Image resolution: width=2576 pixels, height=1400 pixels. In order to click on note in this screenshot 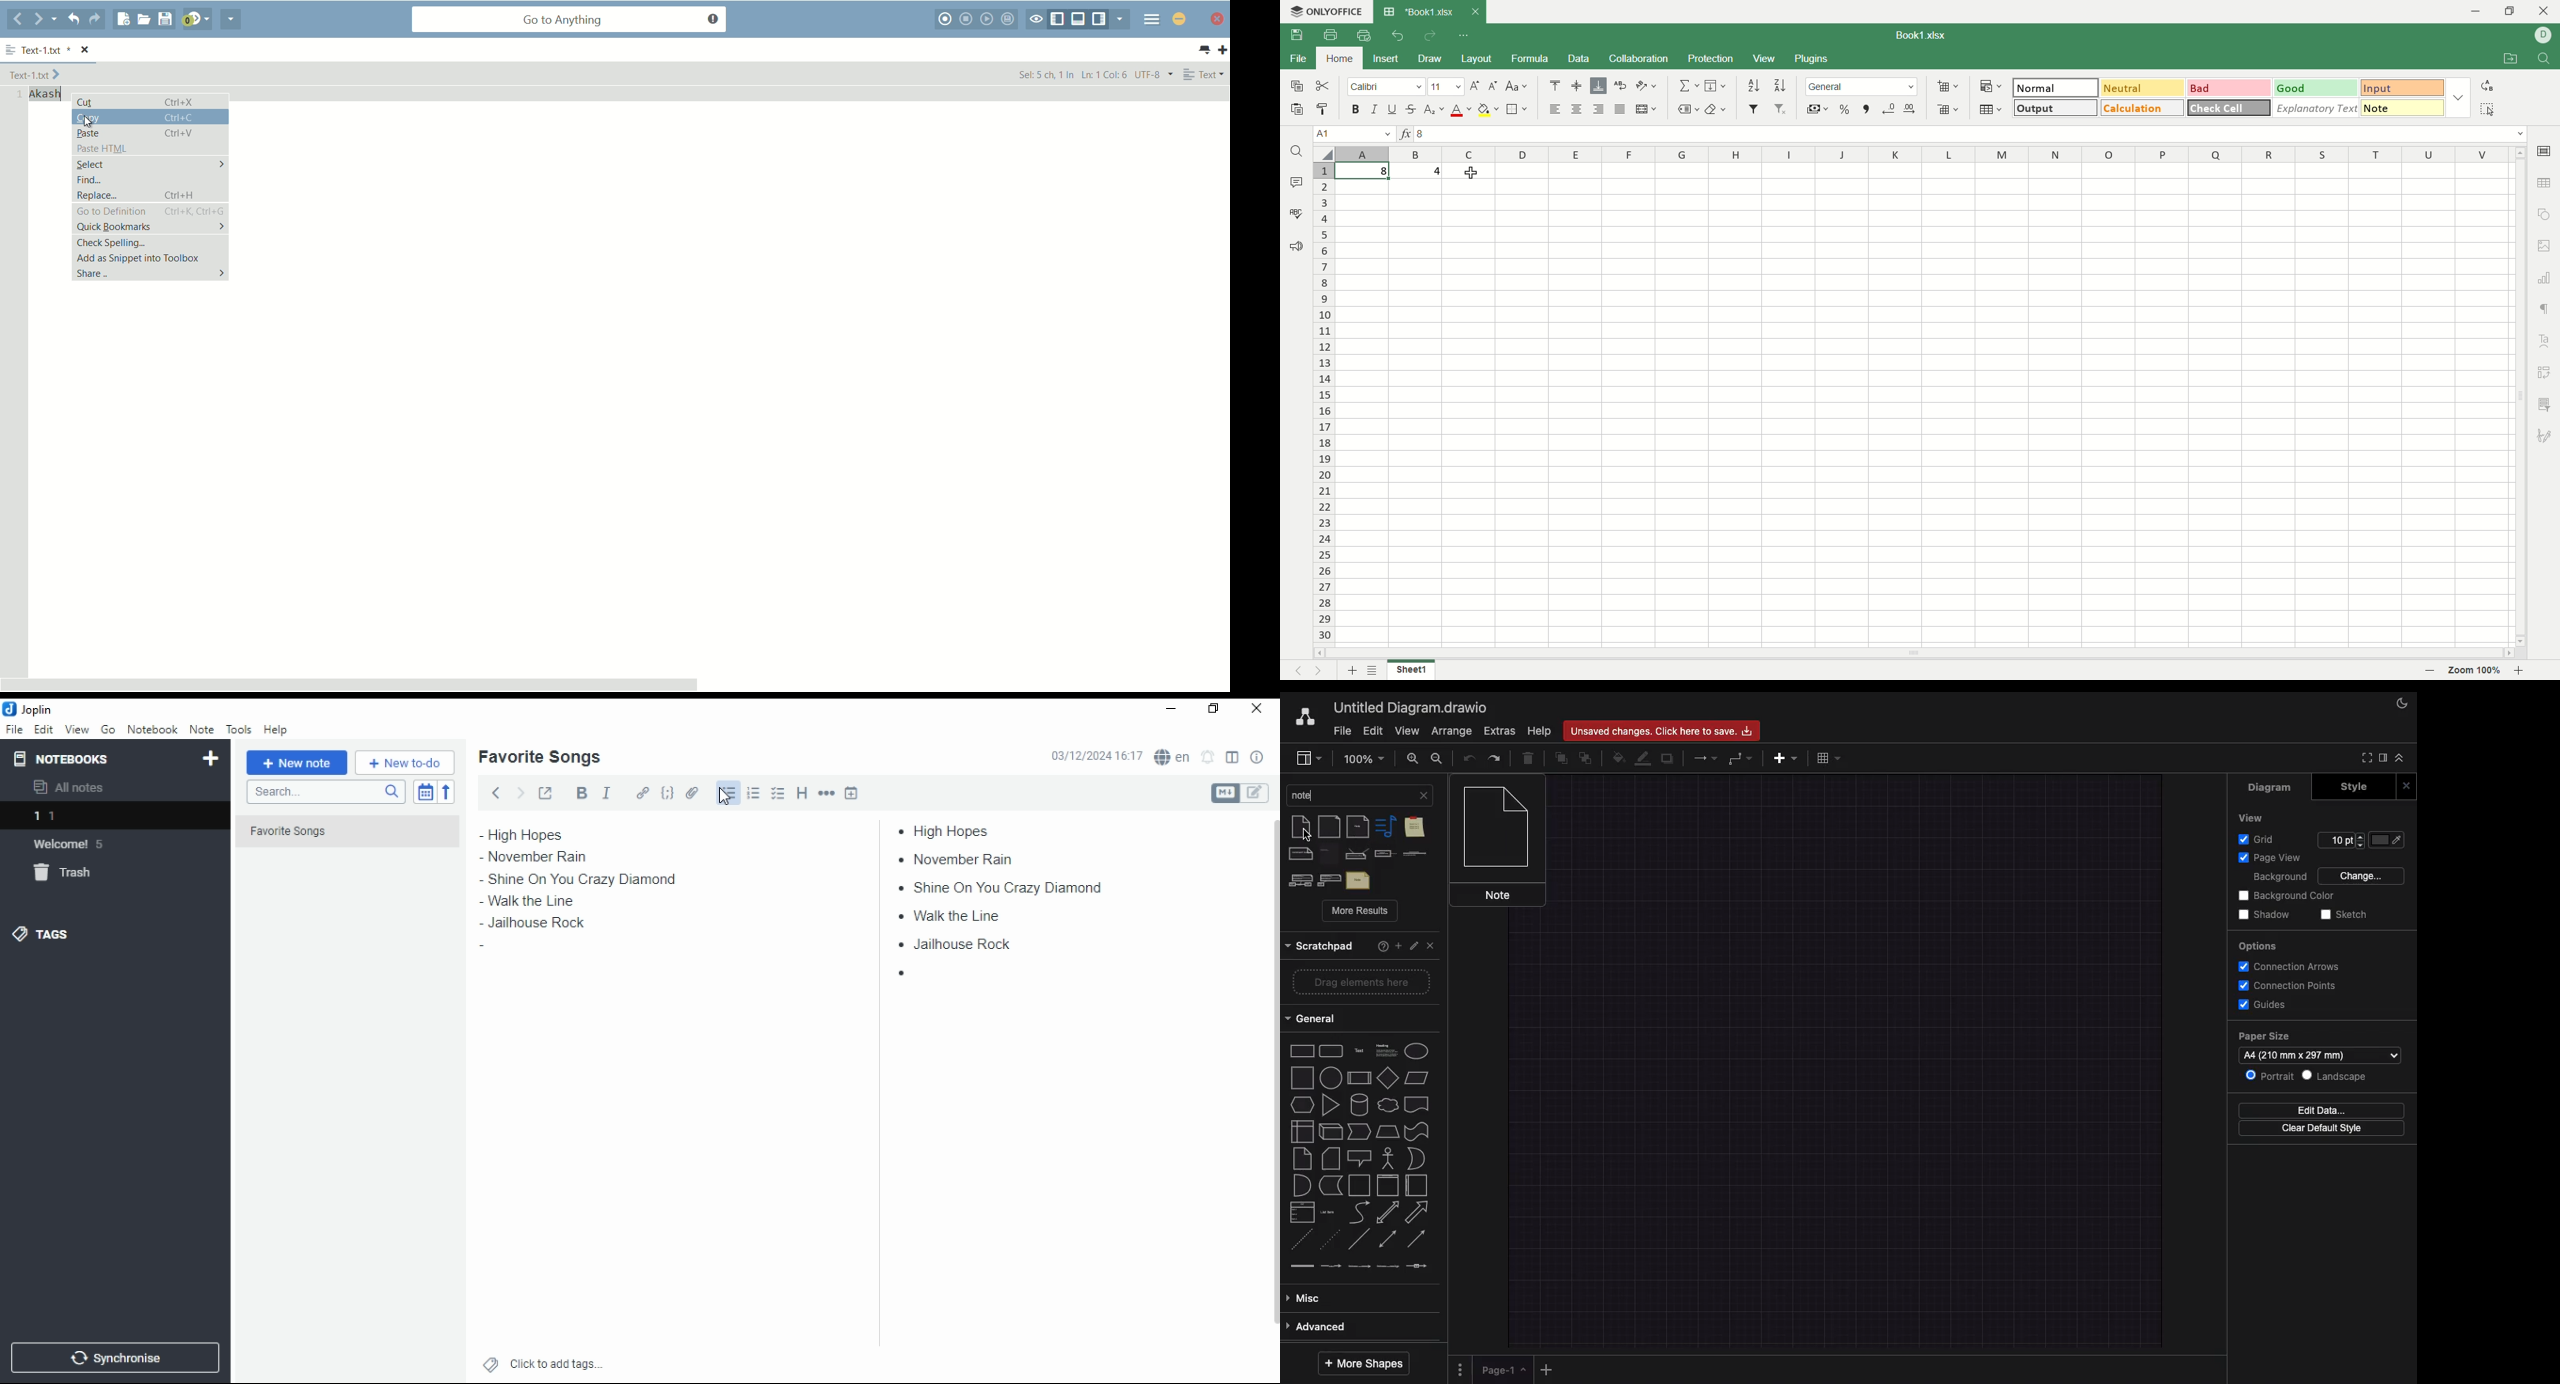, I will do `click(201, 729)`.